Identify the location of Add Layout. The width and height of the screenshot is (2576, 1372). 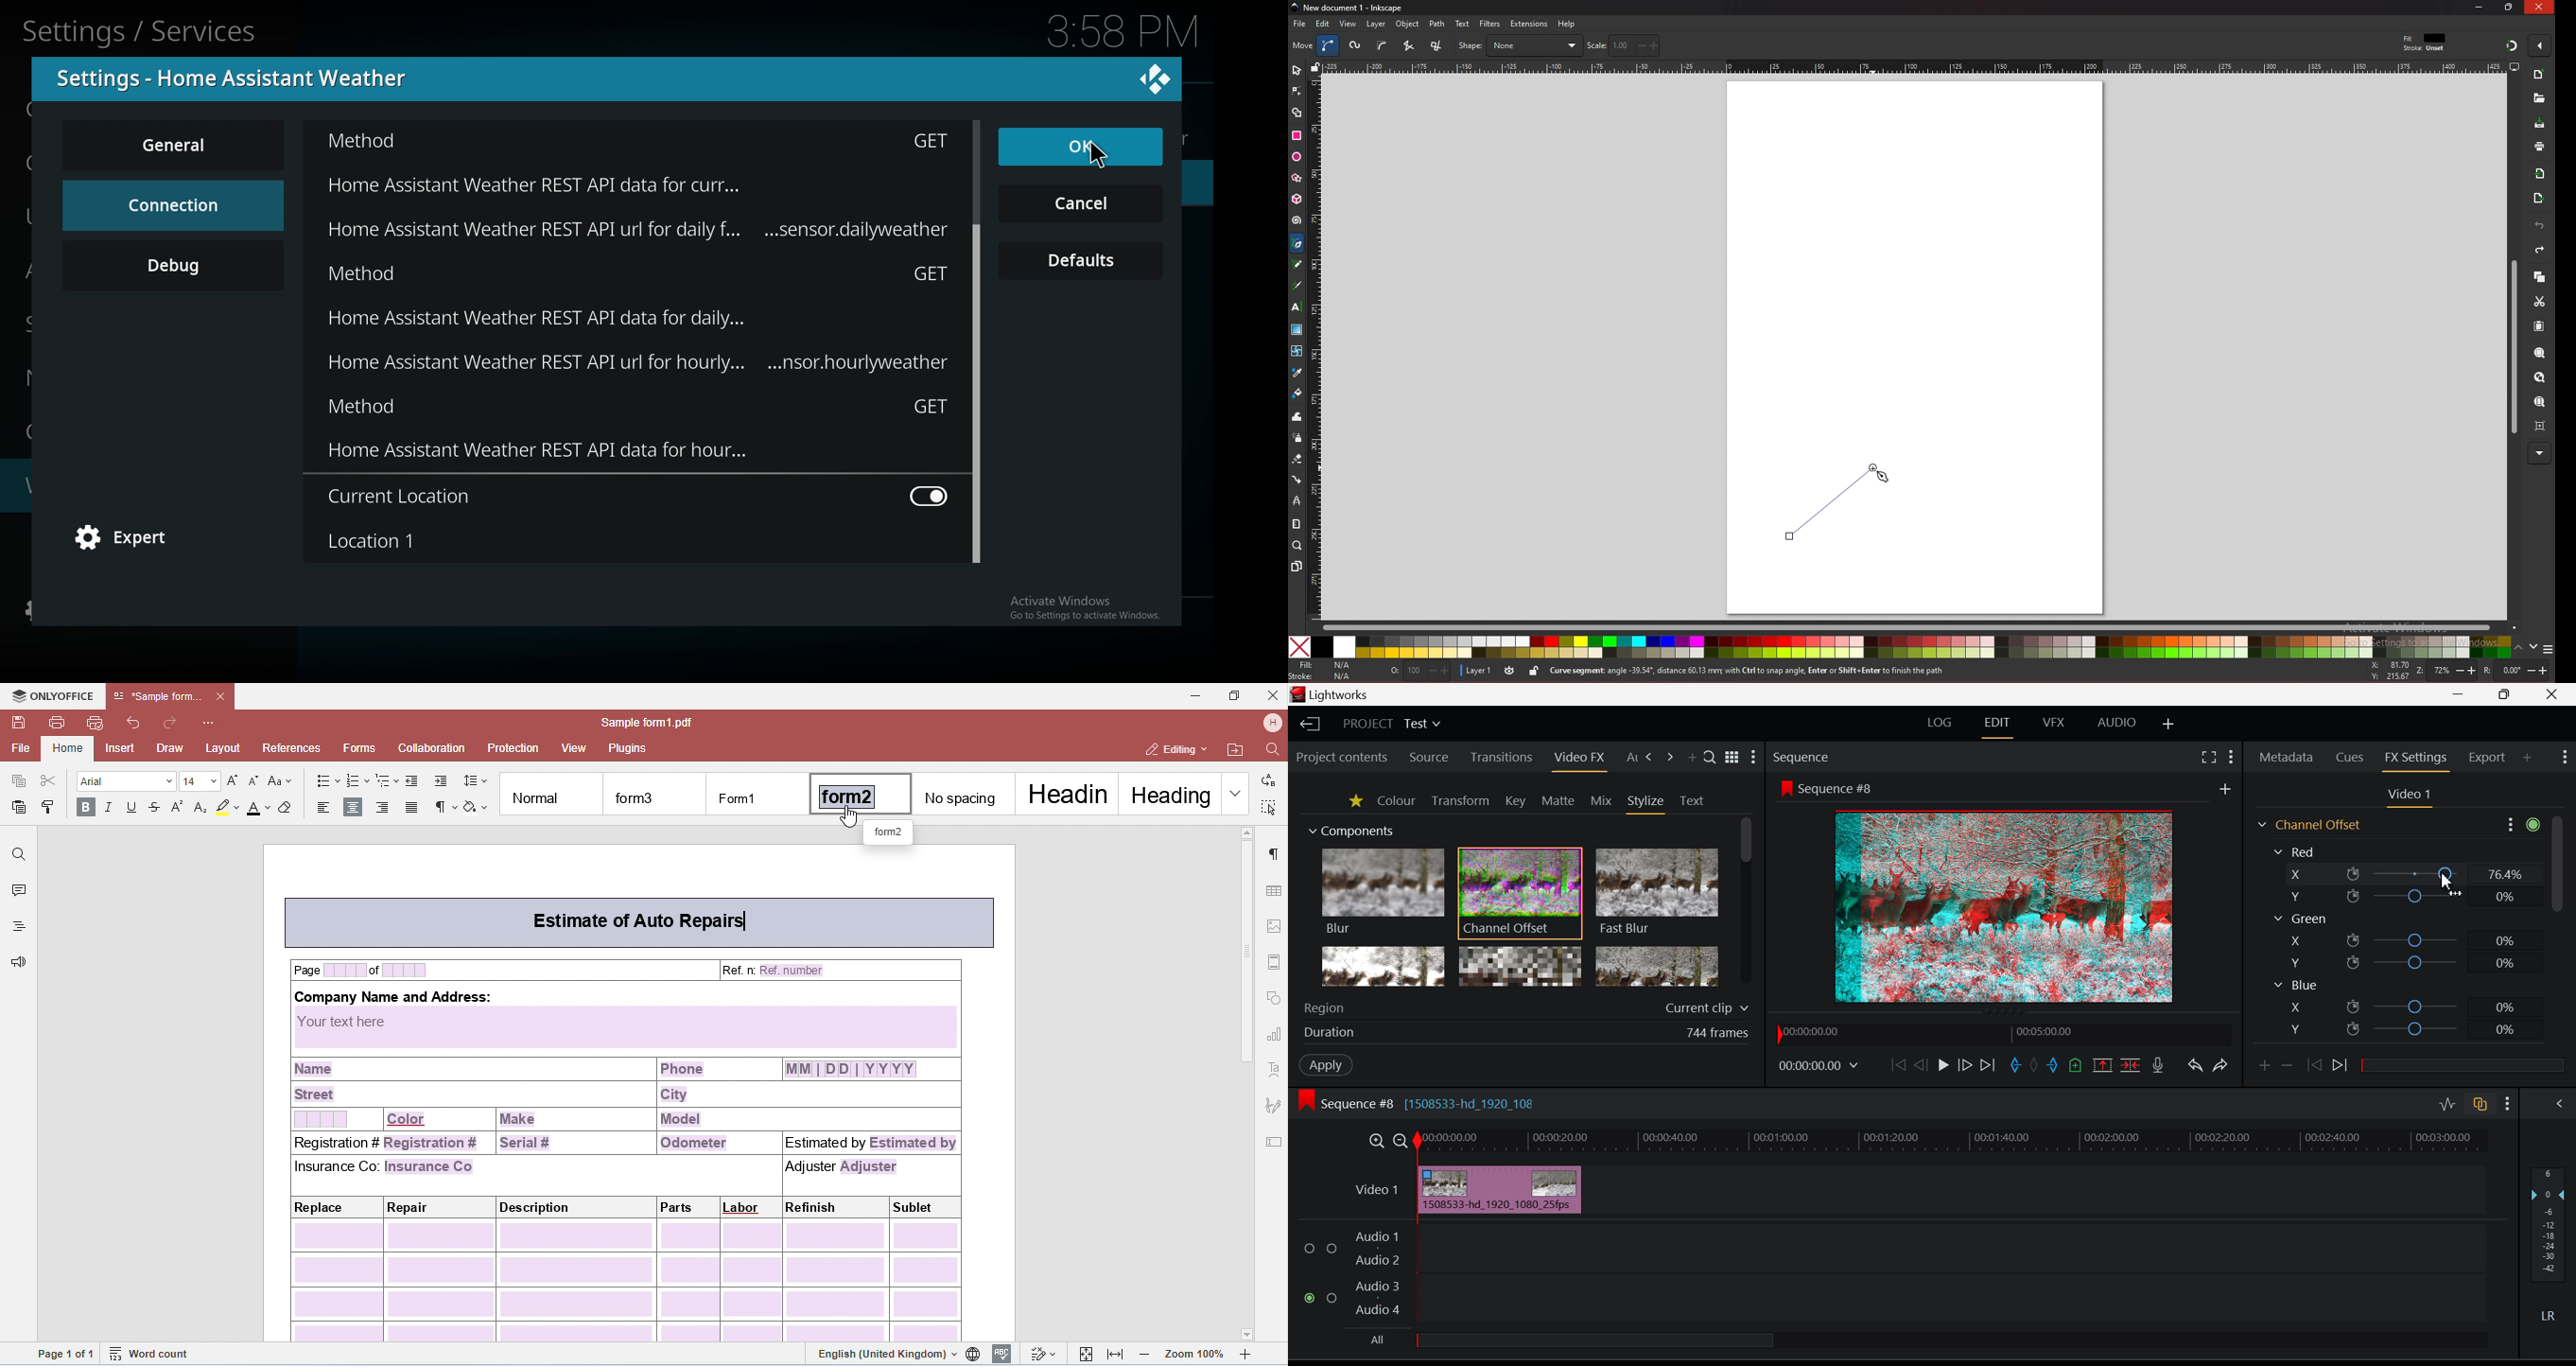
(2169, 727).